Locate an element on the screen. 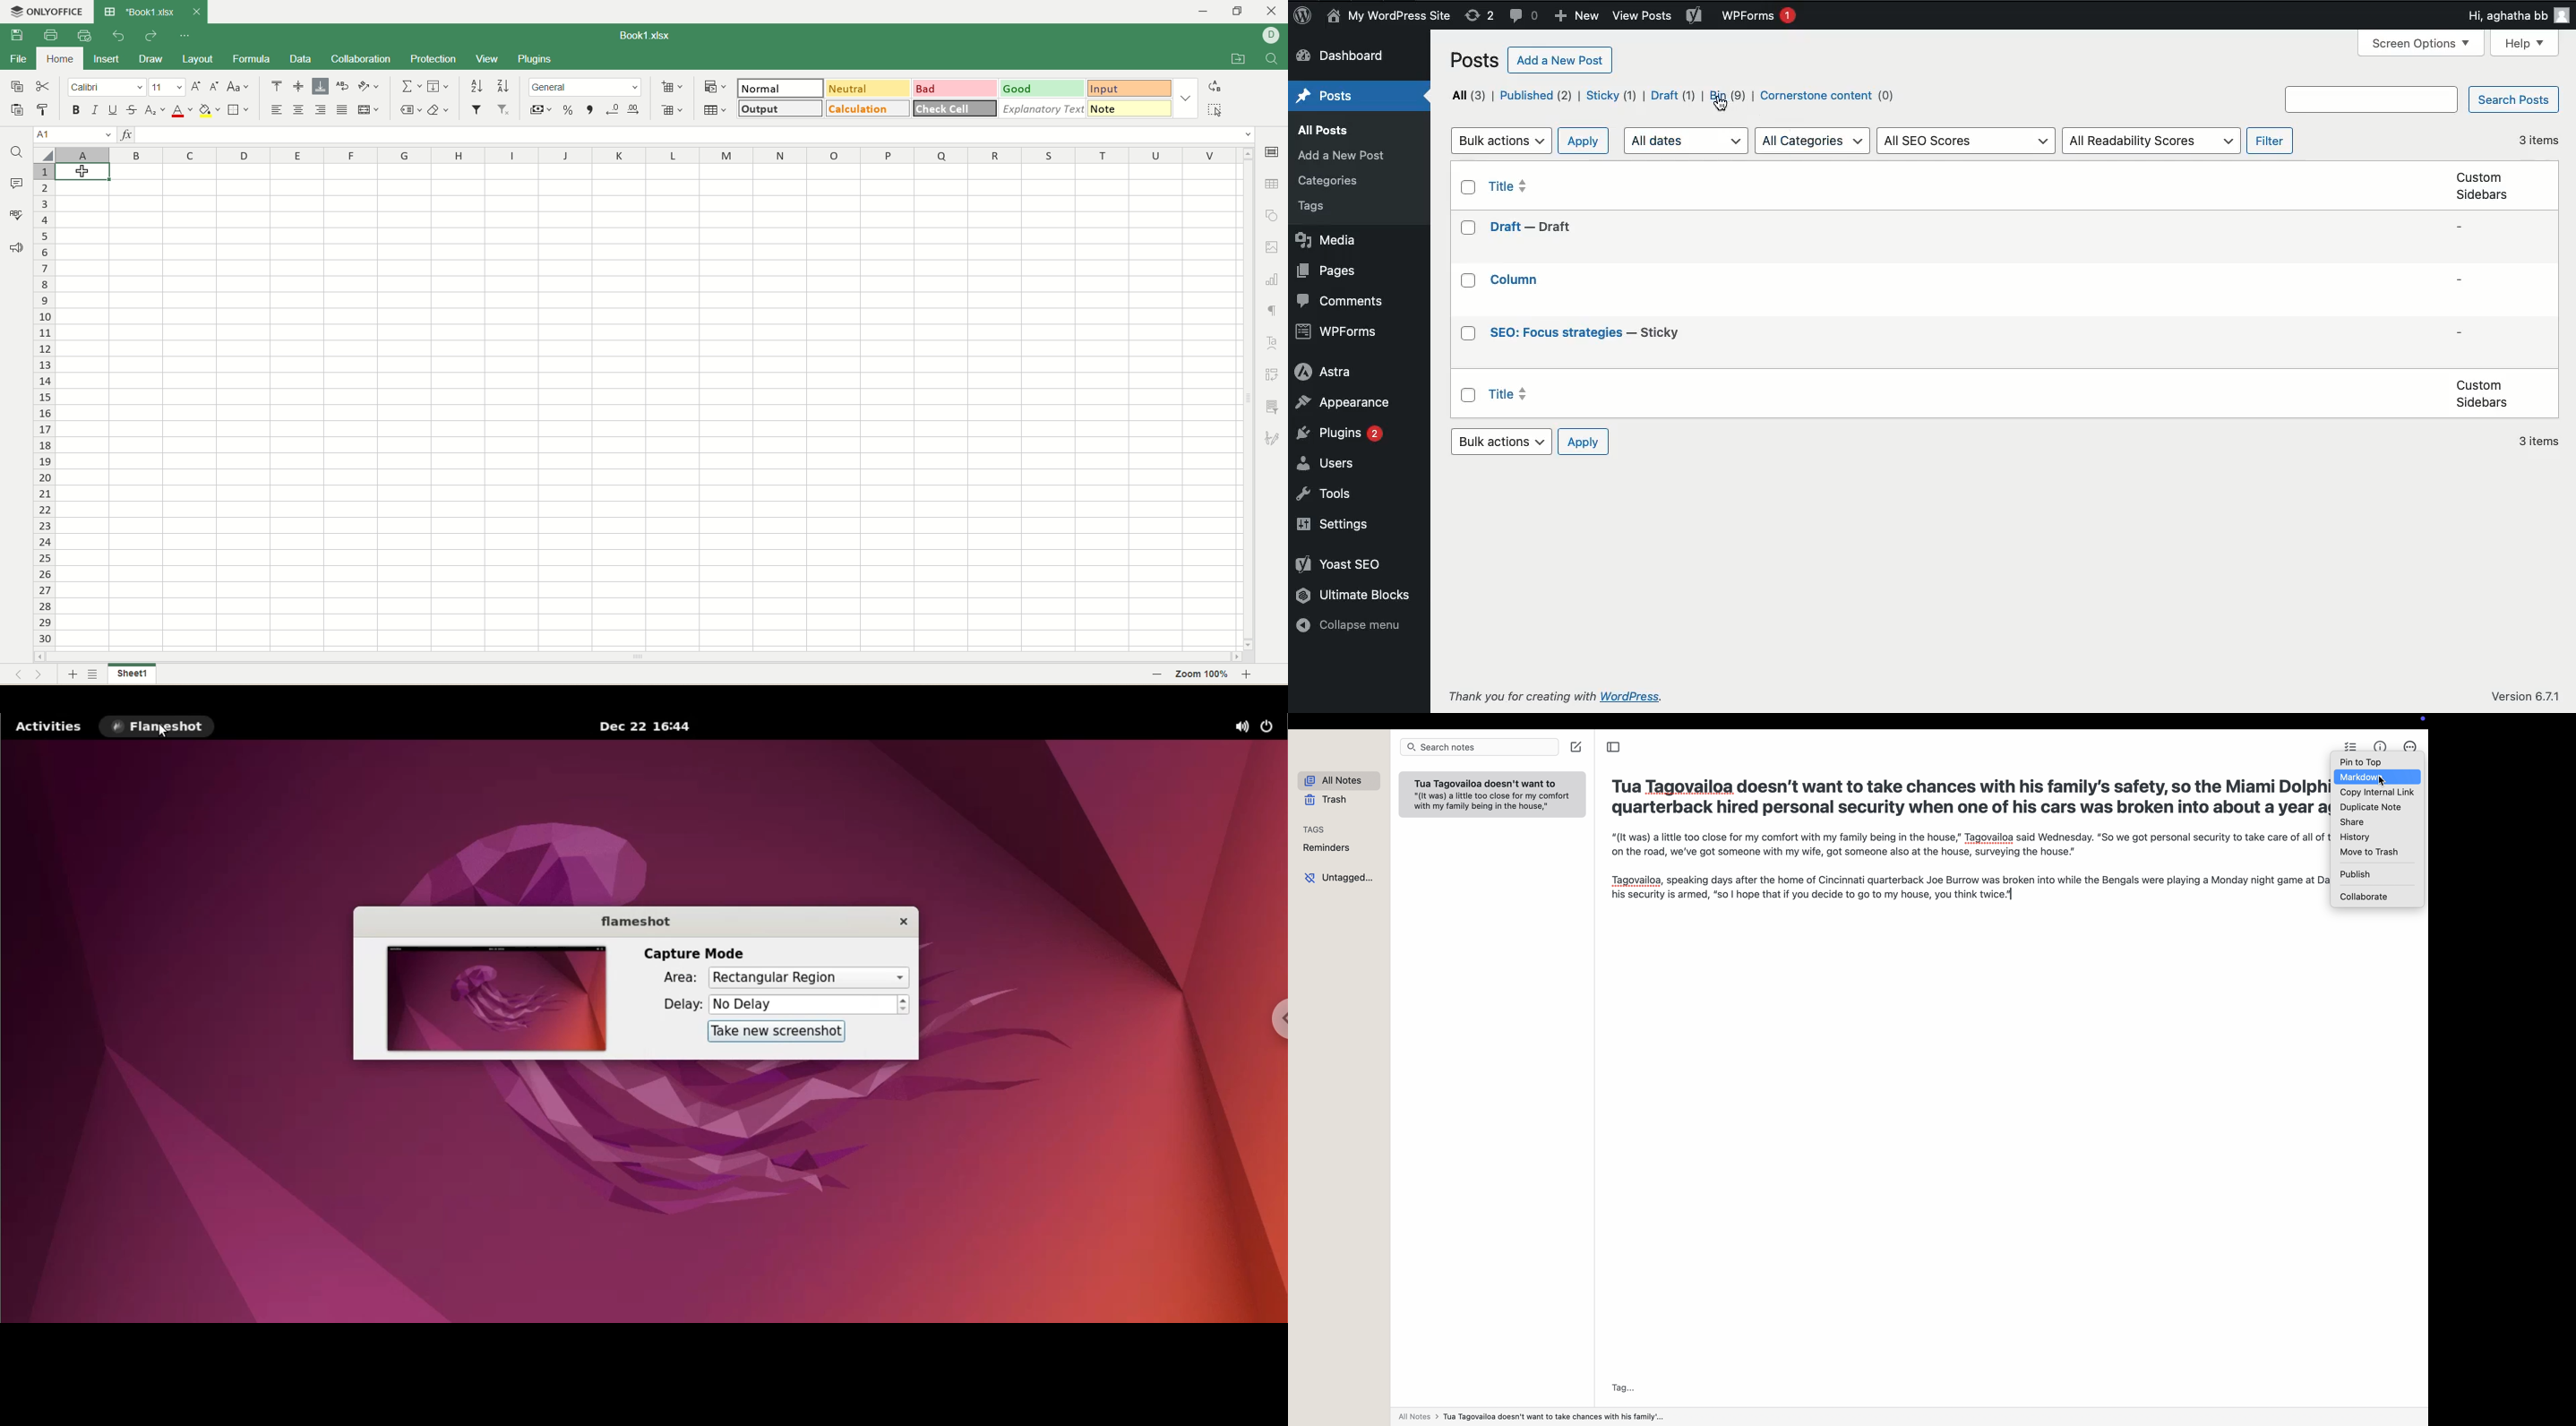  Category  is located at coordinates (1329, 181).